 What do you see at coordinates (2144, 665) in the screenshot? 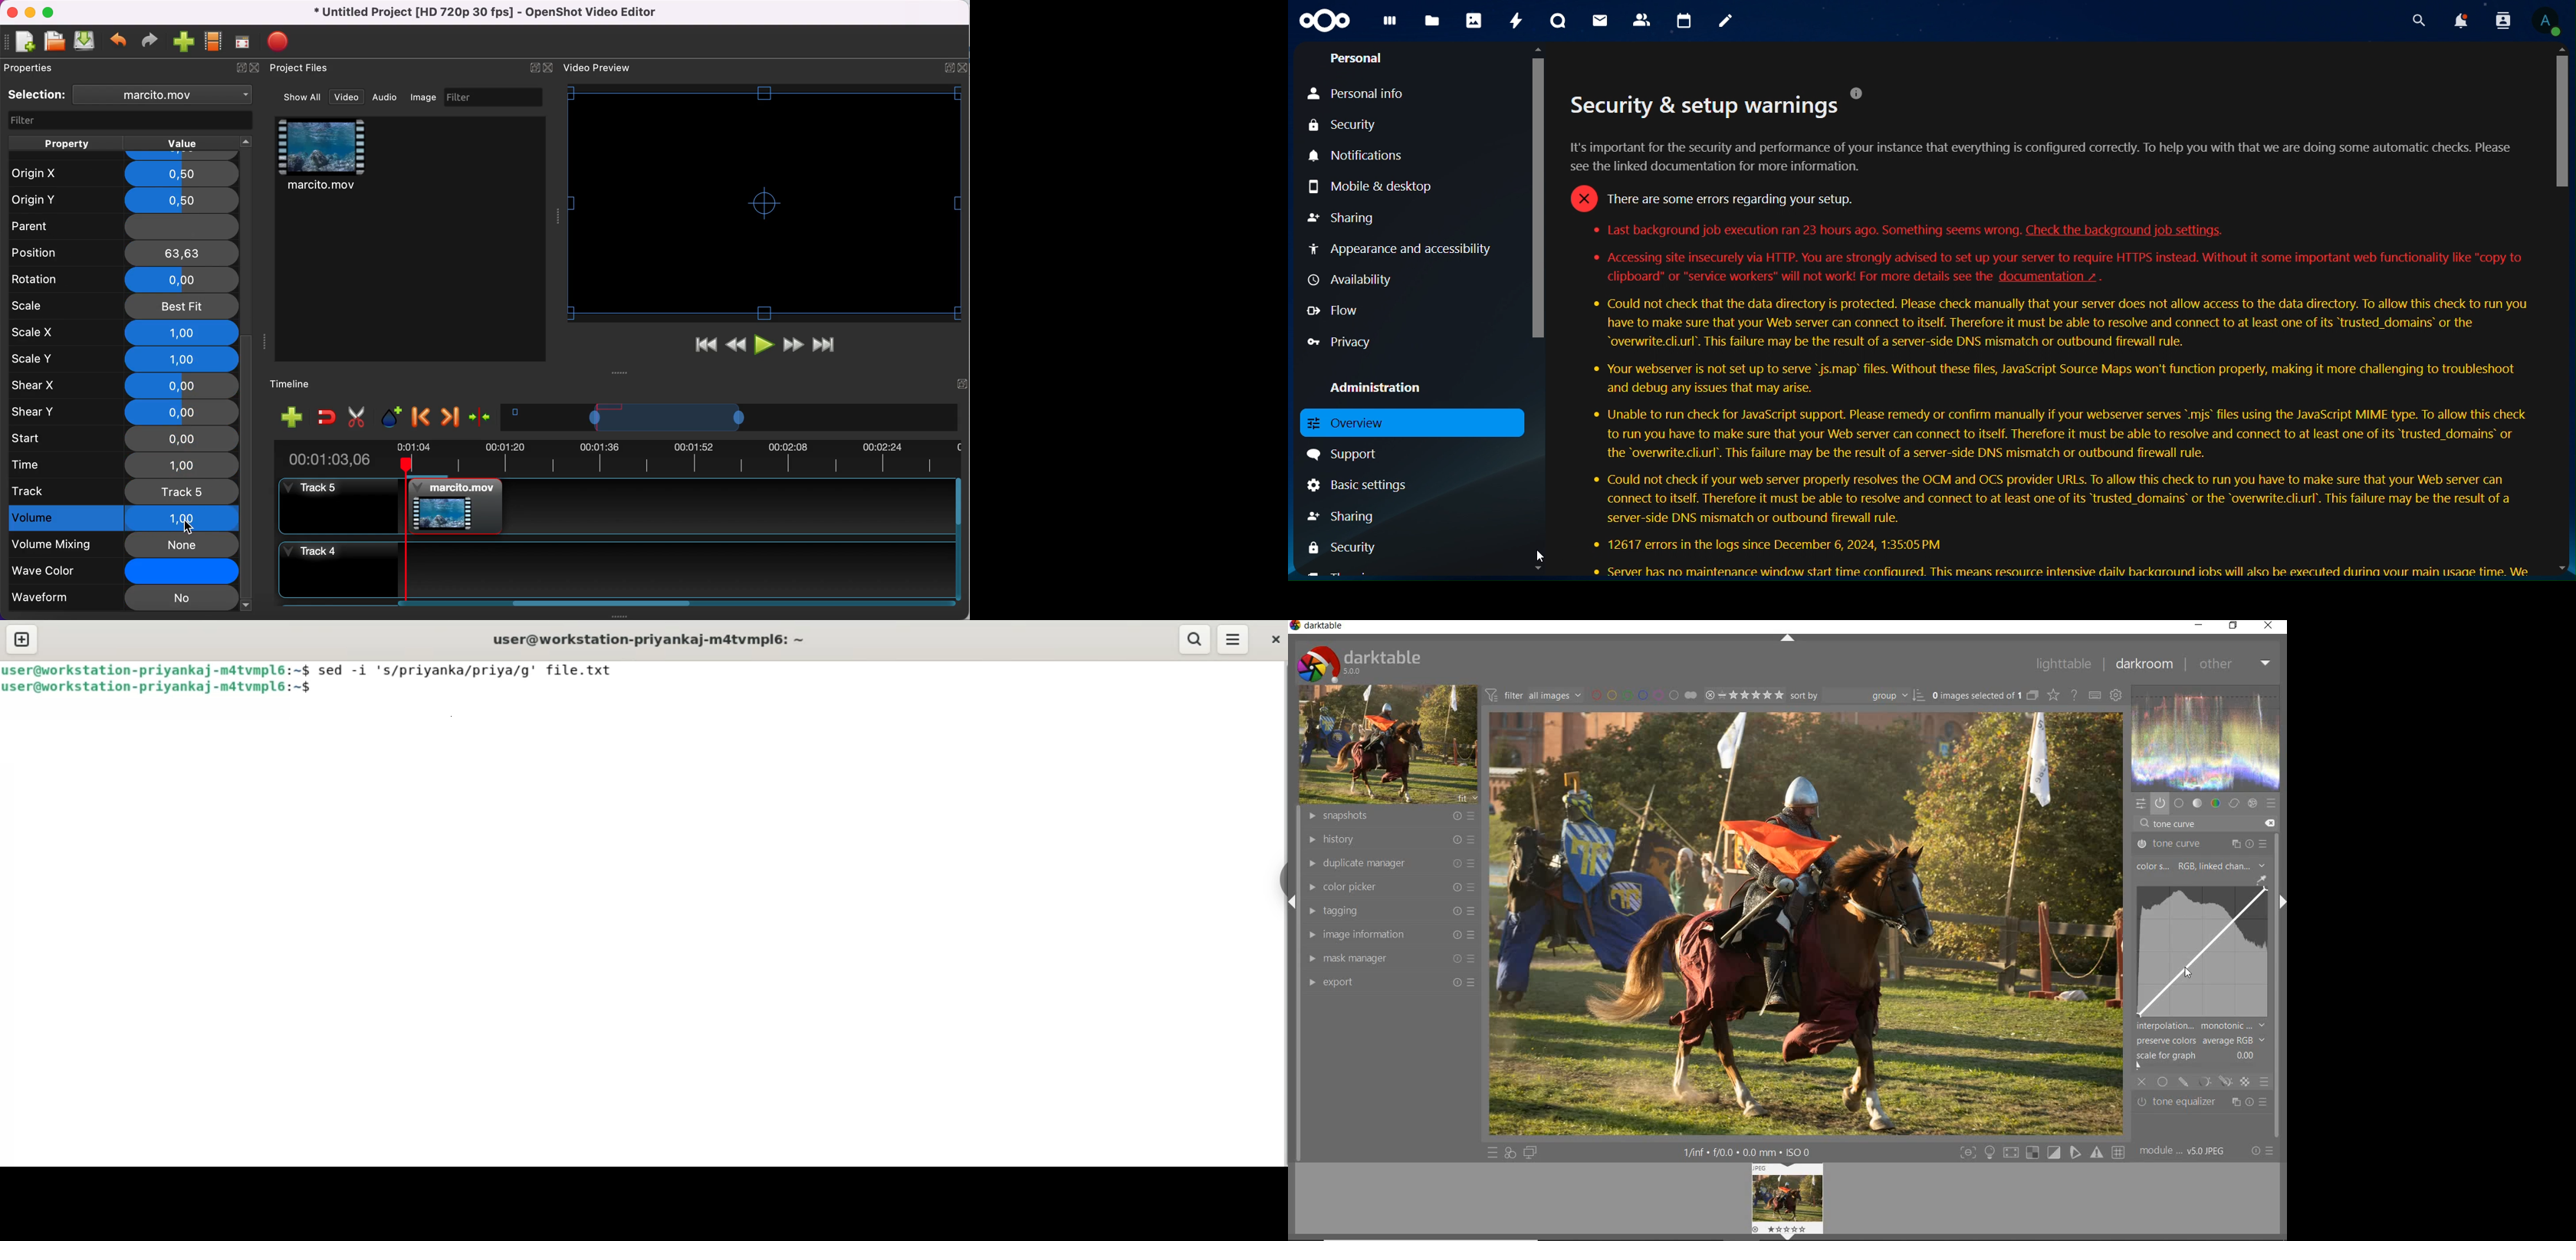
I see `darkroom` at bounding box center [2144, 665].